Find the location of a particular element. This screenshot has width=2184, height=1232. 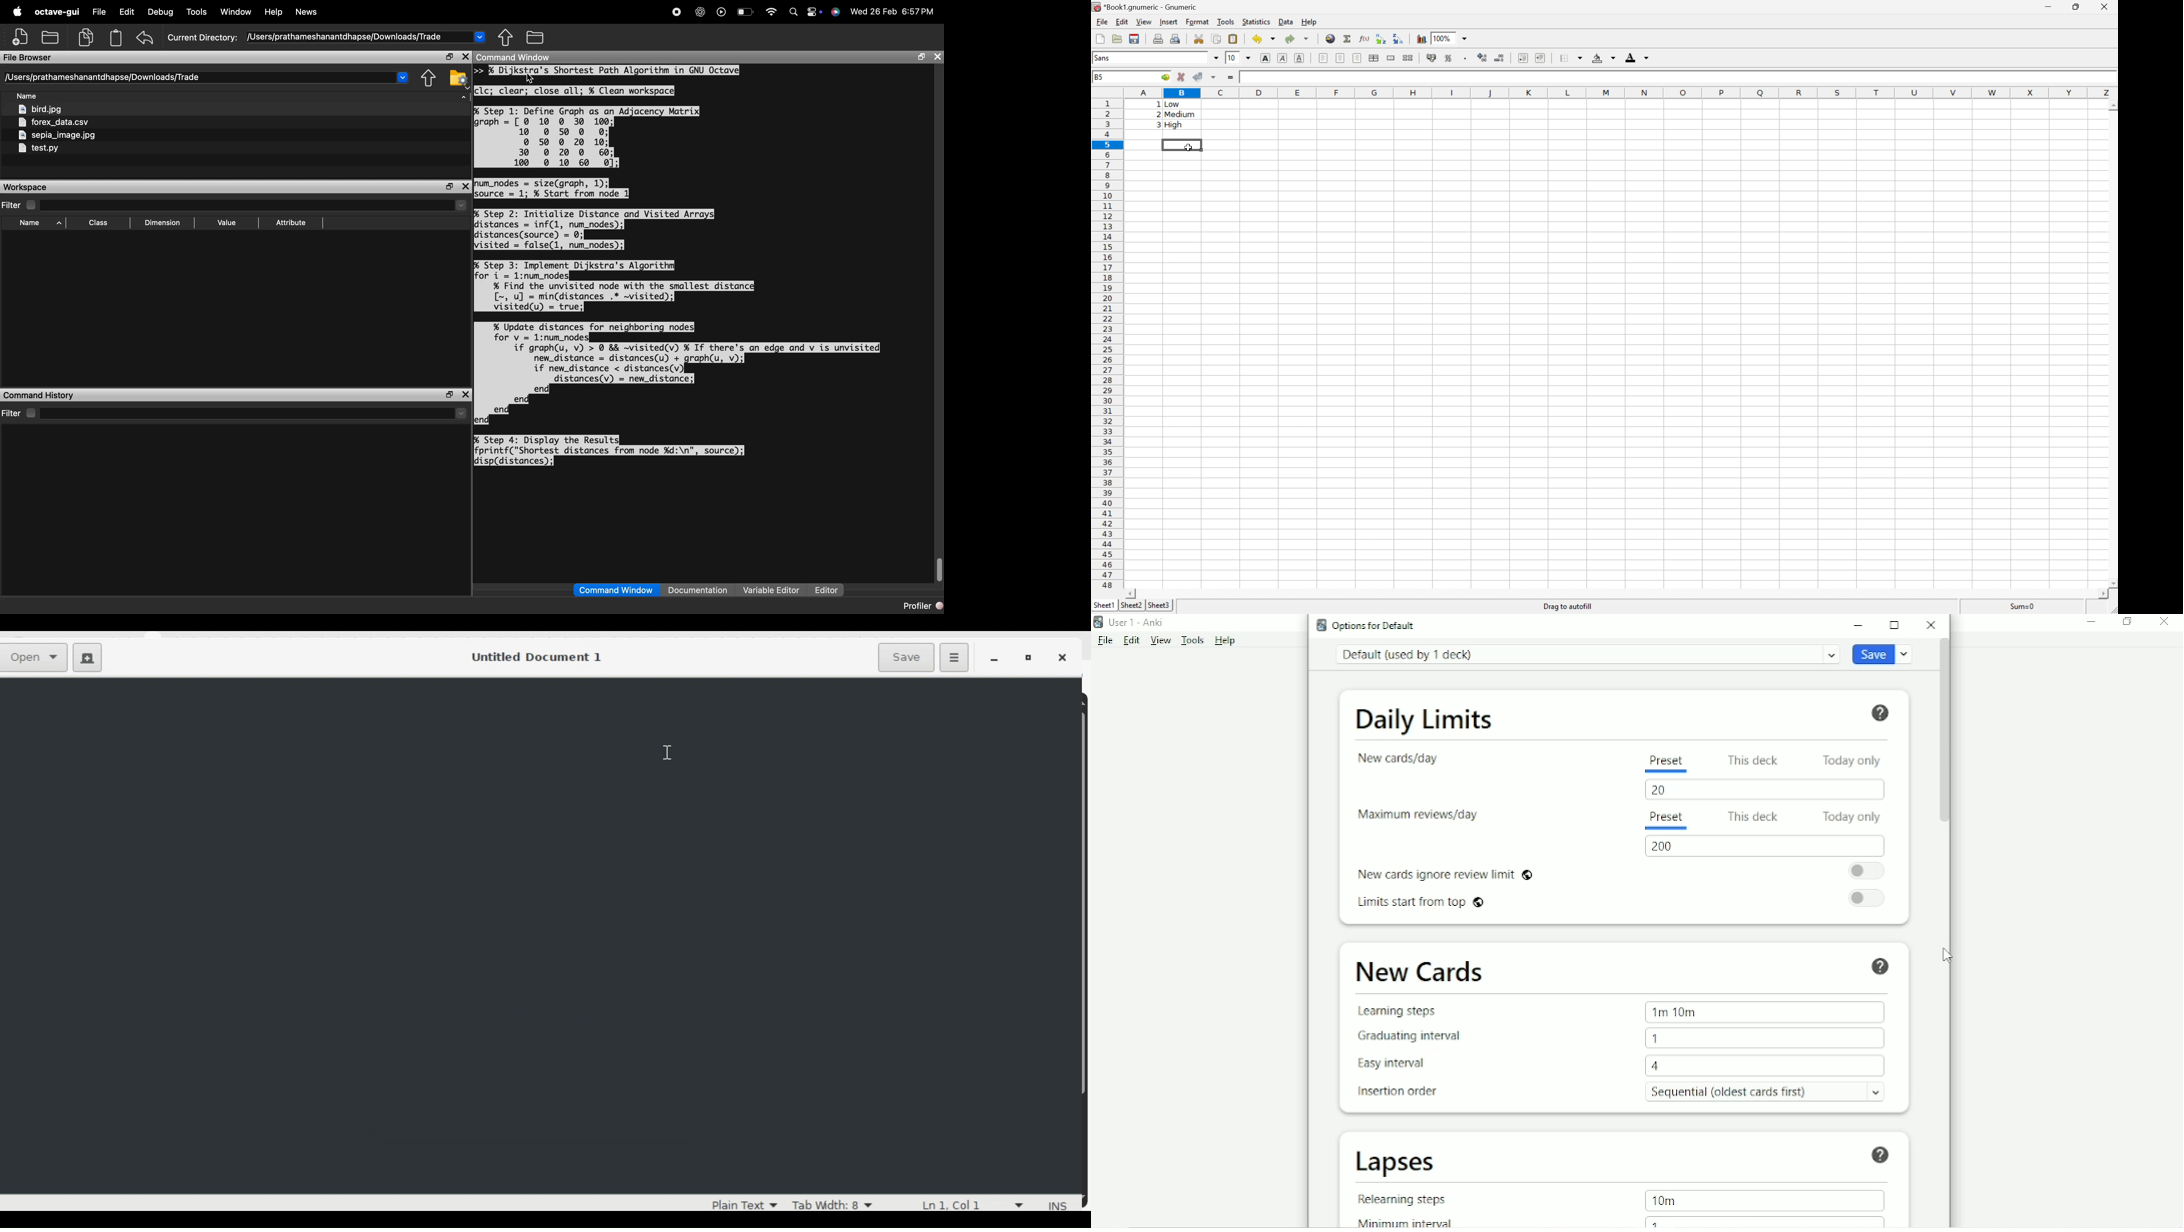

Sort the selected region in ascending order based on the first column selected is located at coordinates (1382, 39).